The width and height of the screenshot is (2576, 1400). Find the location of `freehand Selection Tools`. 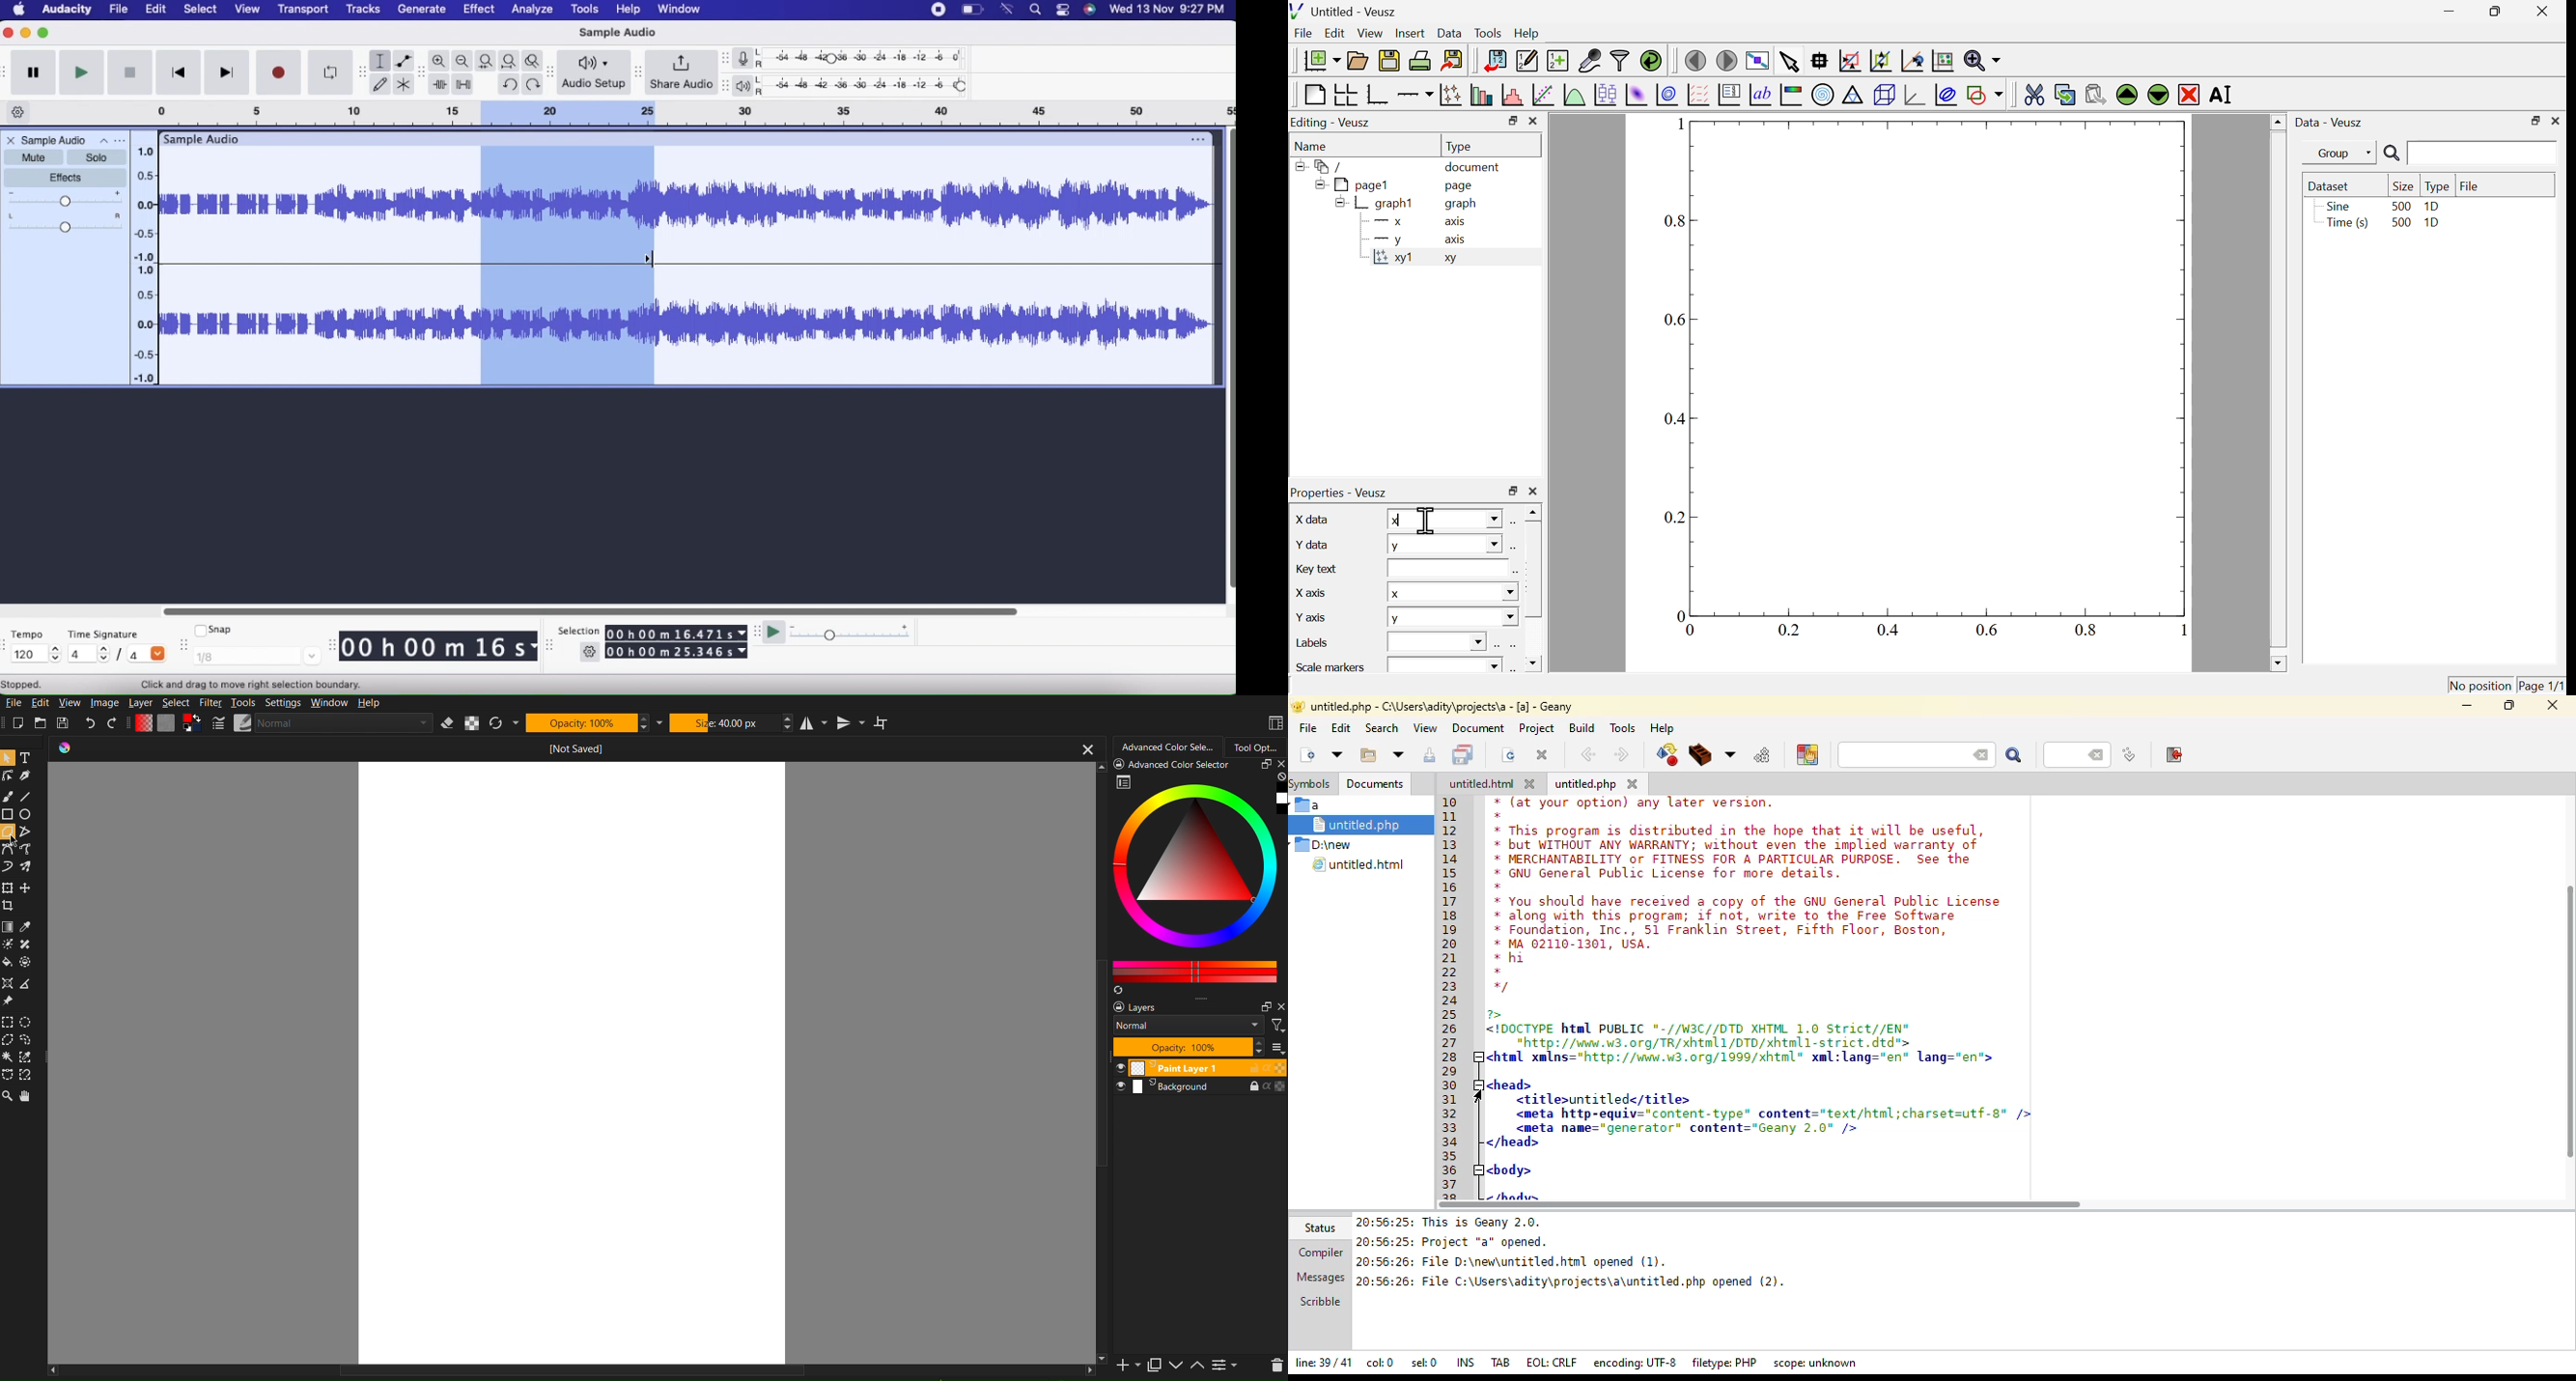

freehand Selection Tools is located at coordinates (30, 1040).